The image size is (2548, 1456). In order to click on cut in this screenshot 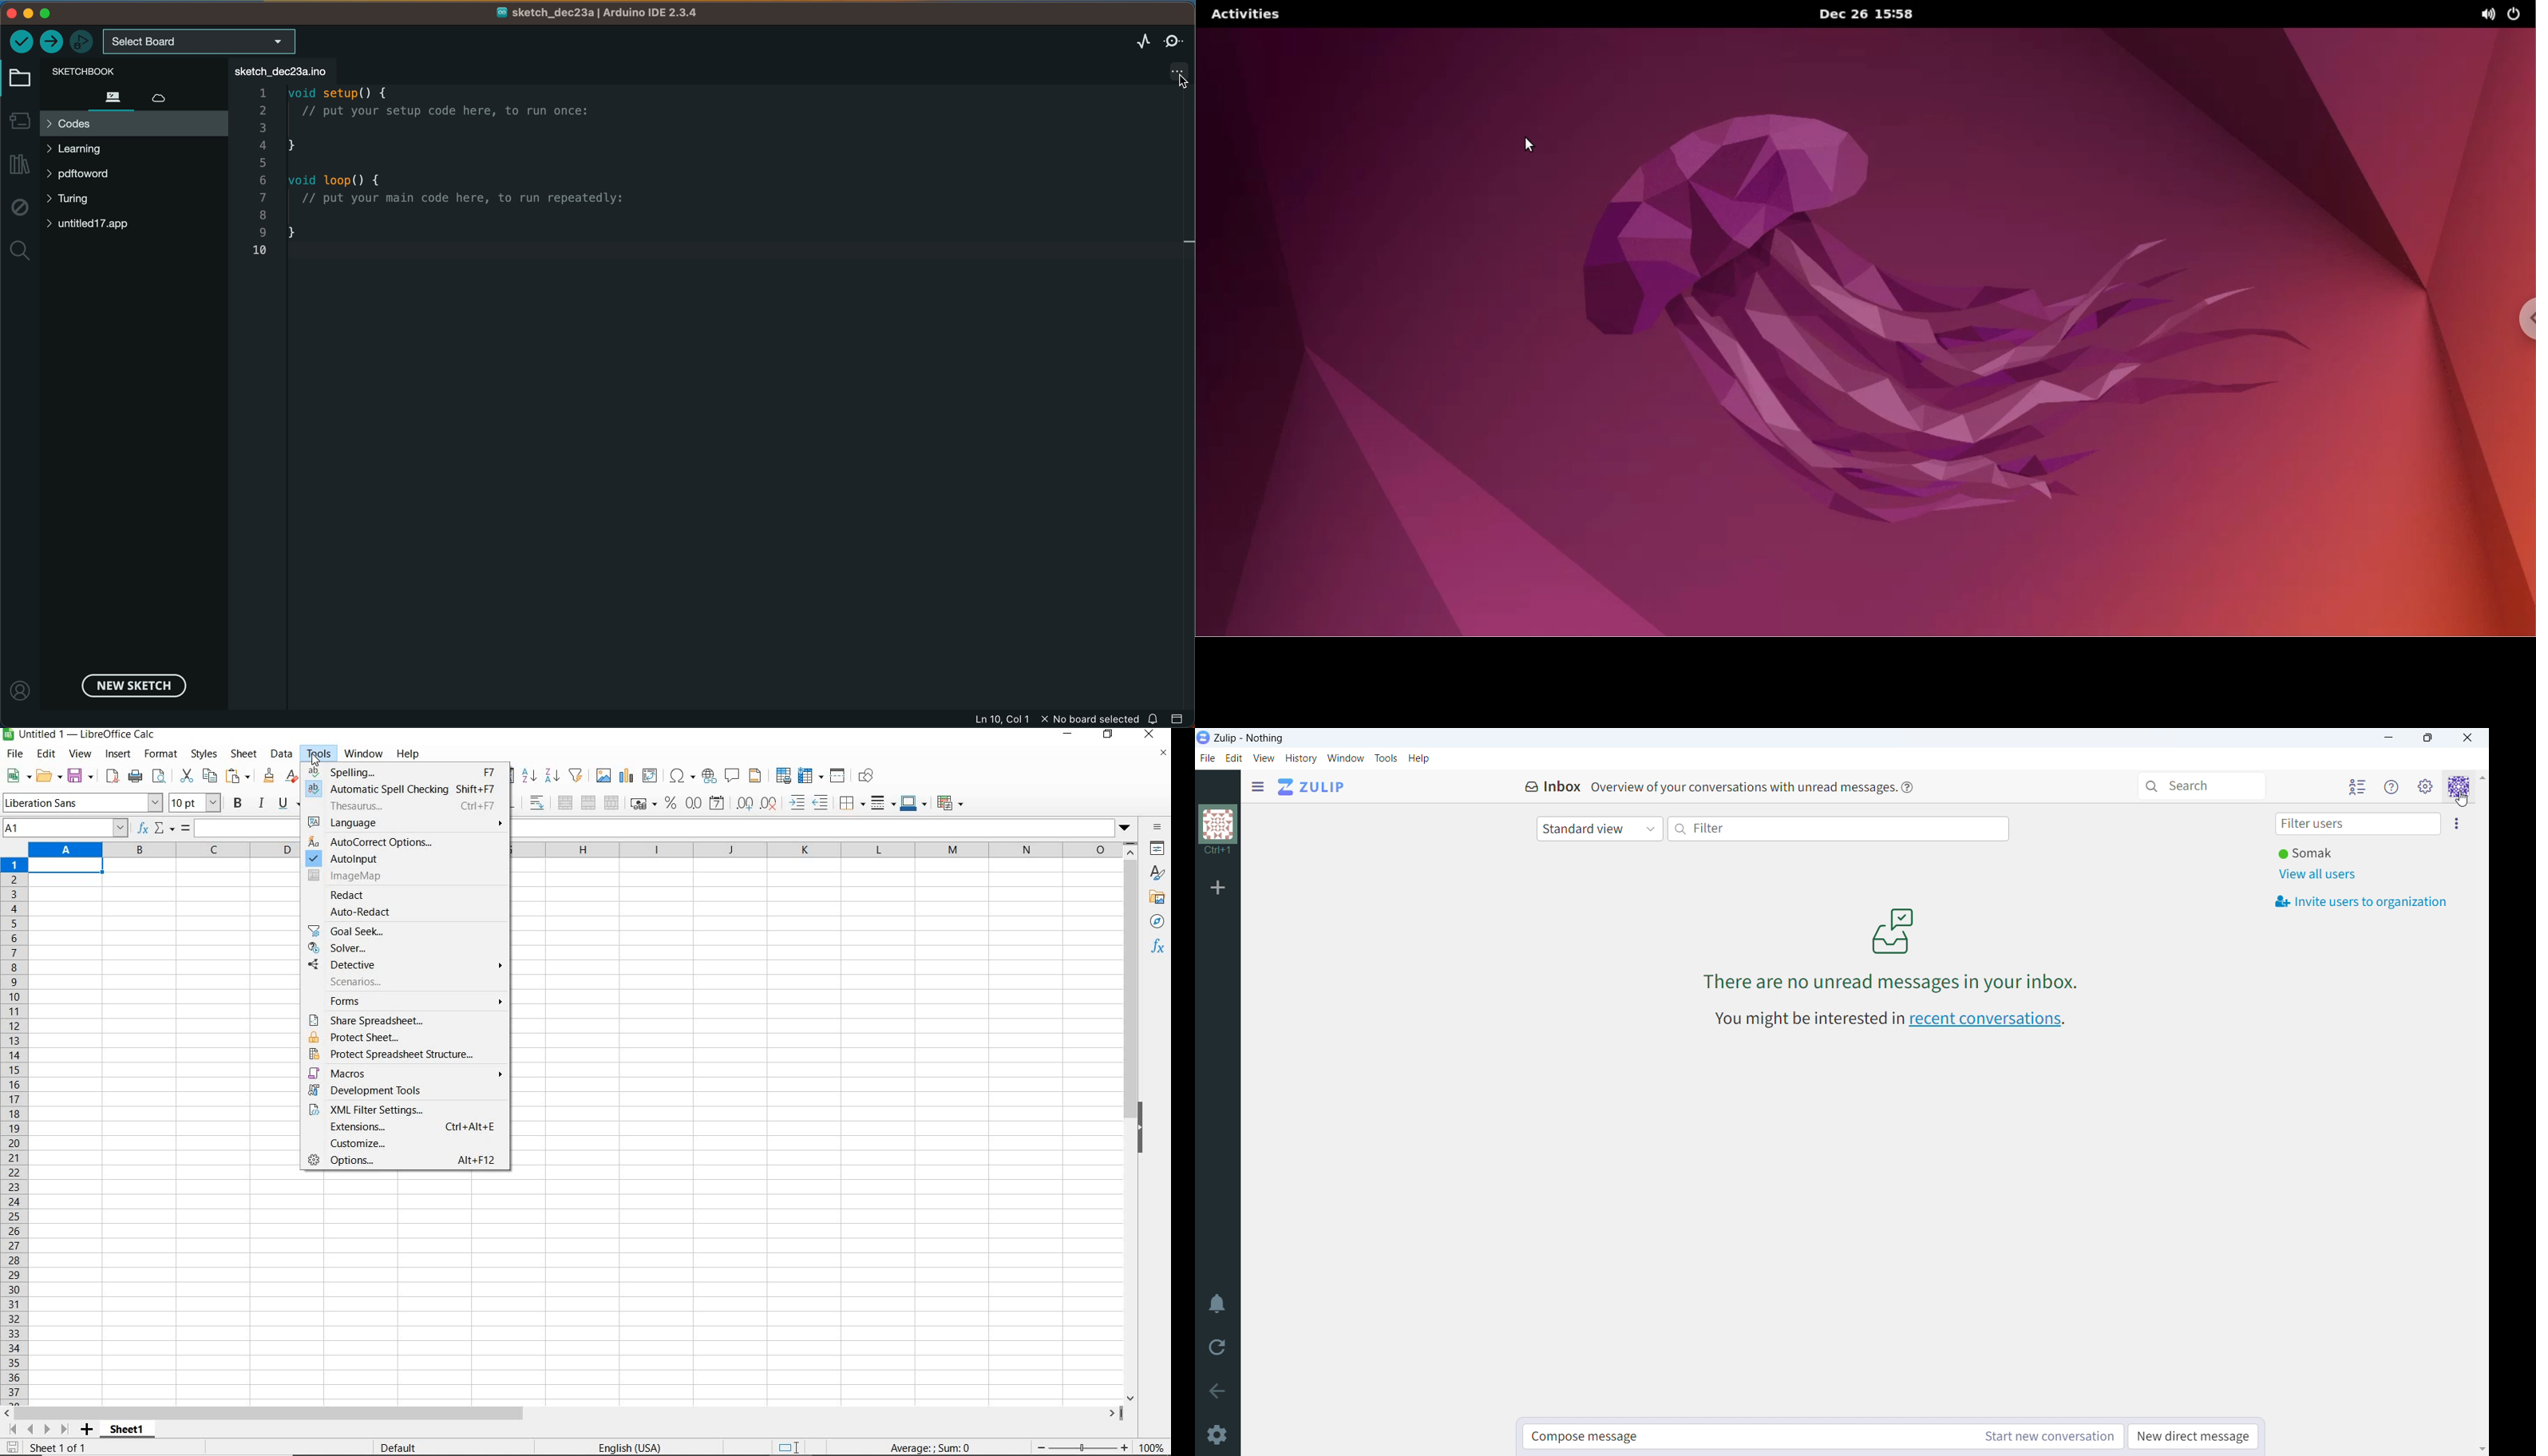, I will do `click(186, 776)`.